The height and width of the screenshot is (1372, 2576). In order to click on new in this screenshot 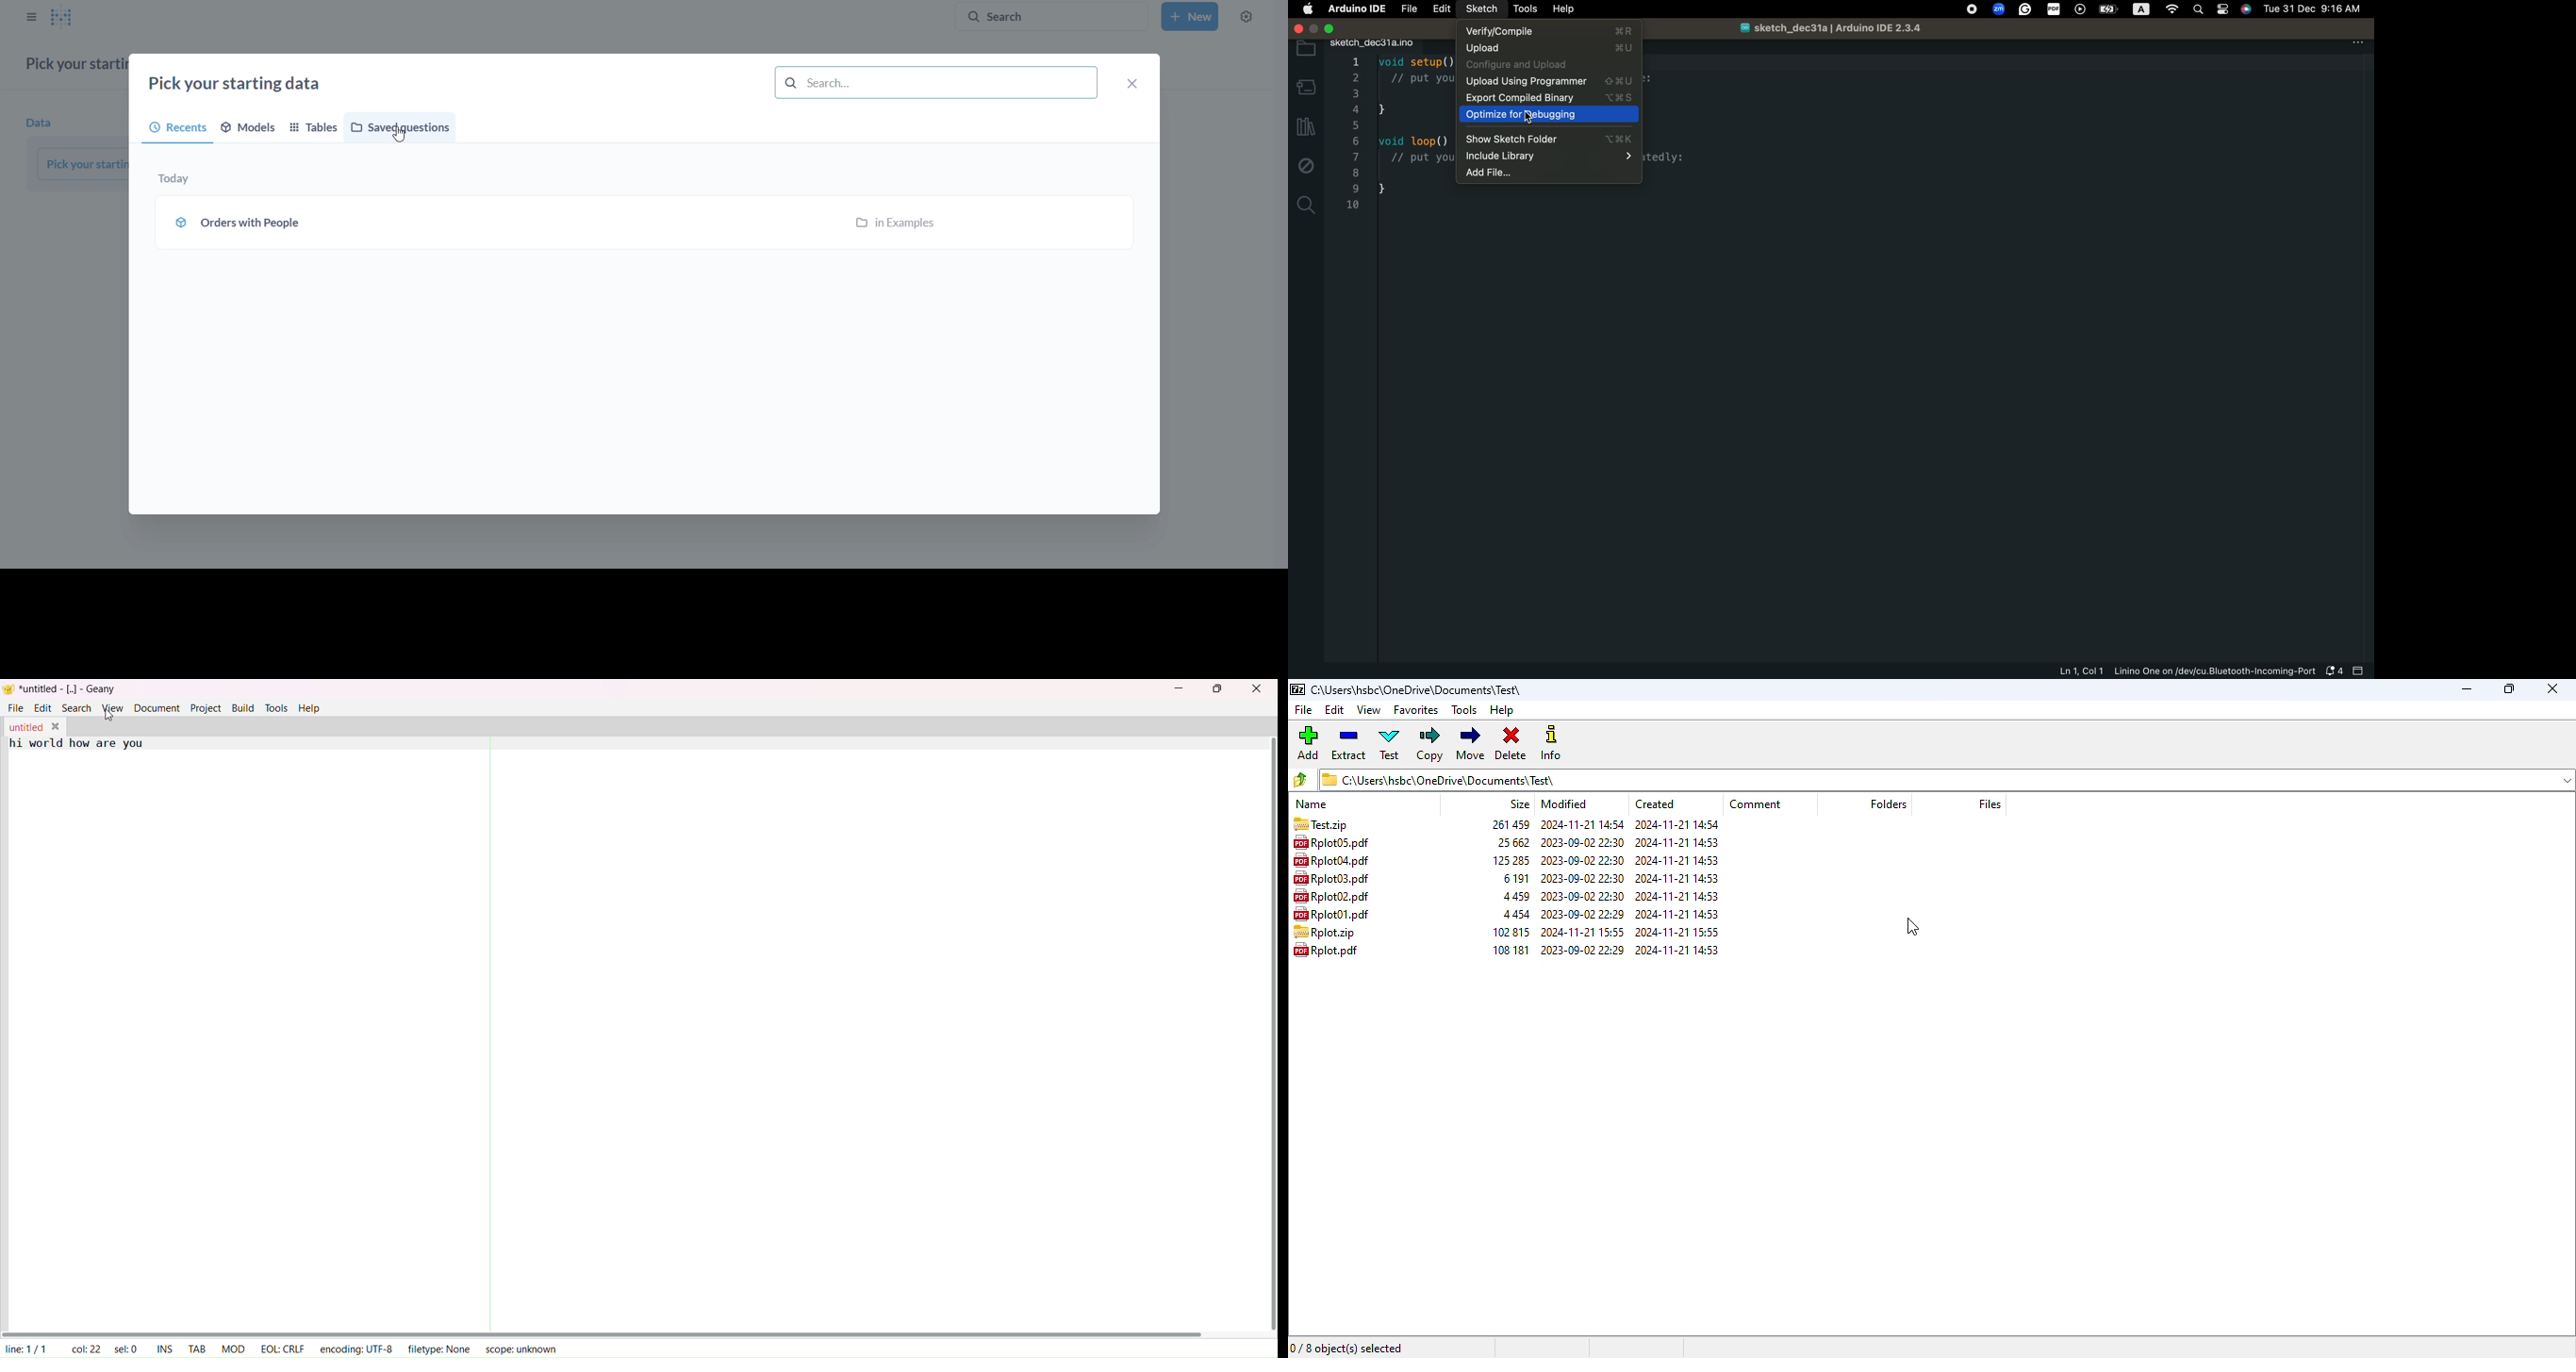, I will do `click(1189, 16)`.